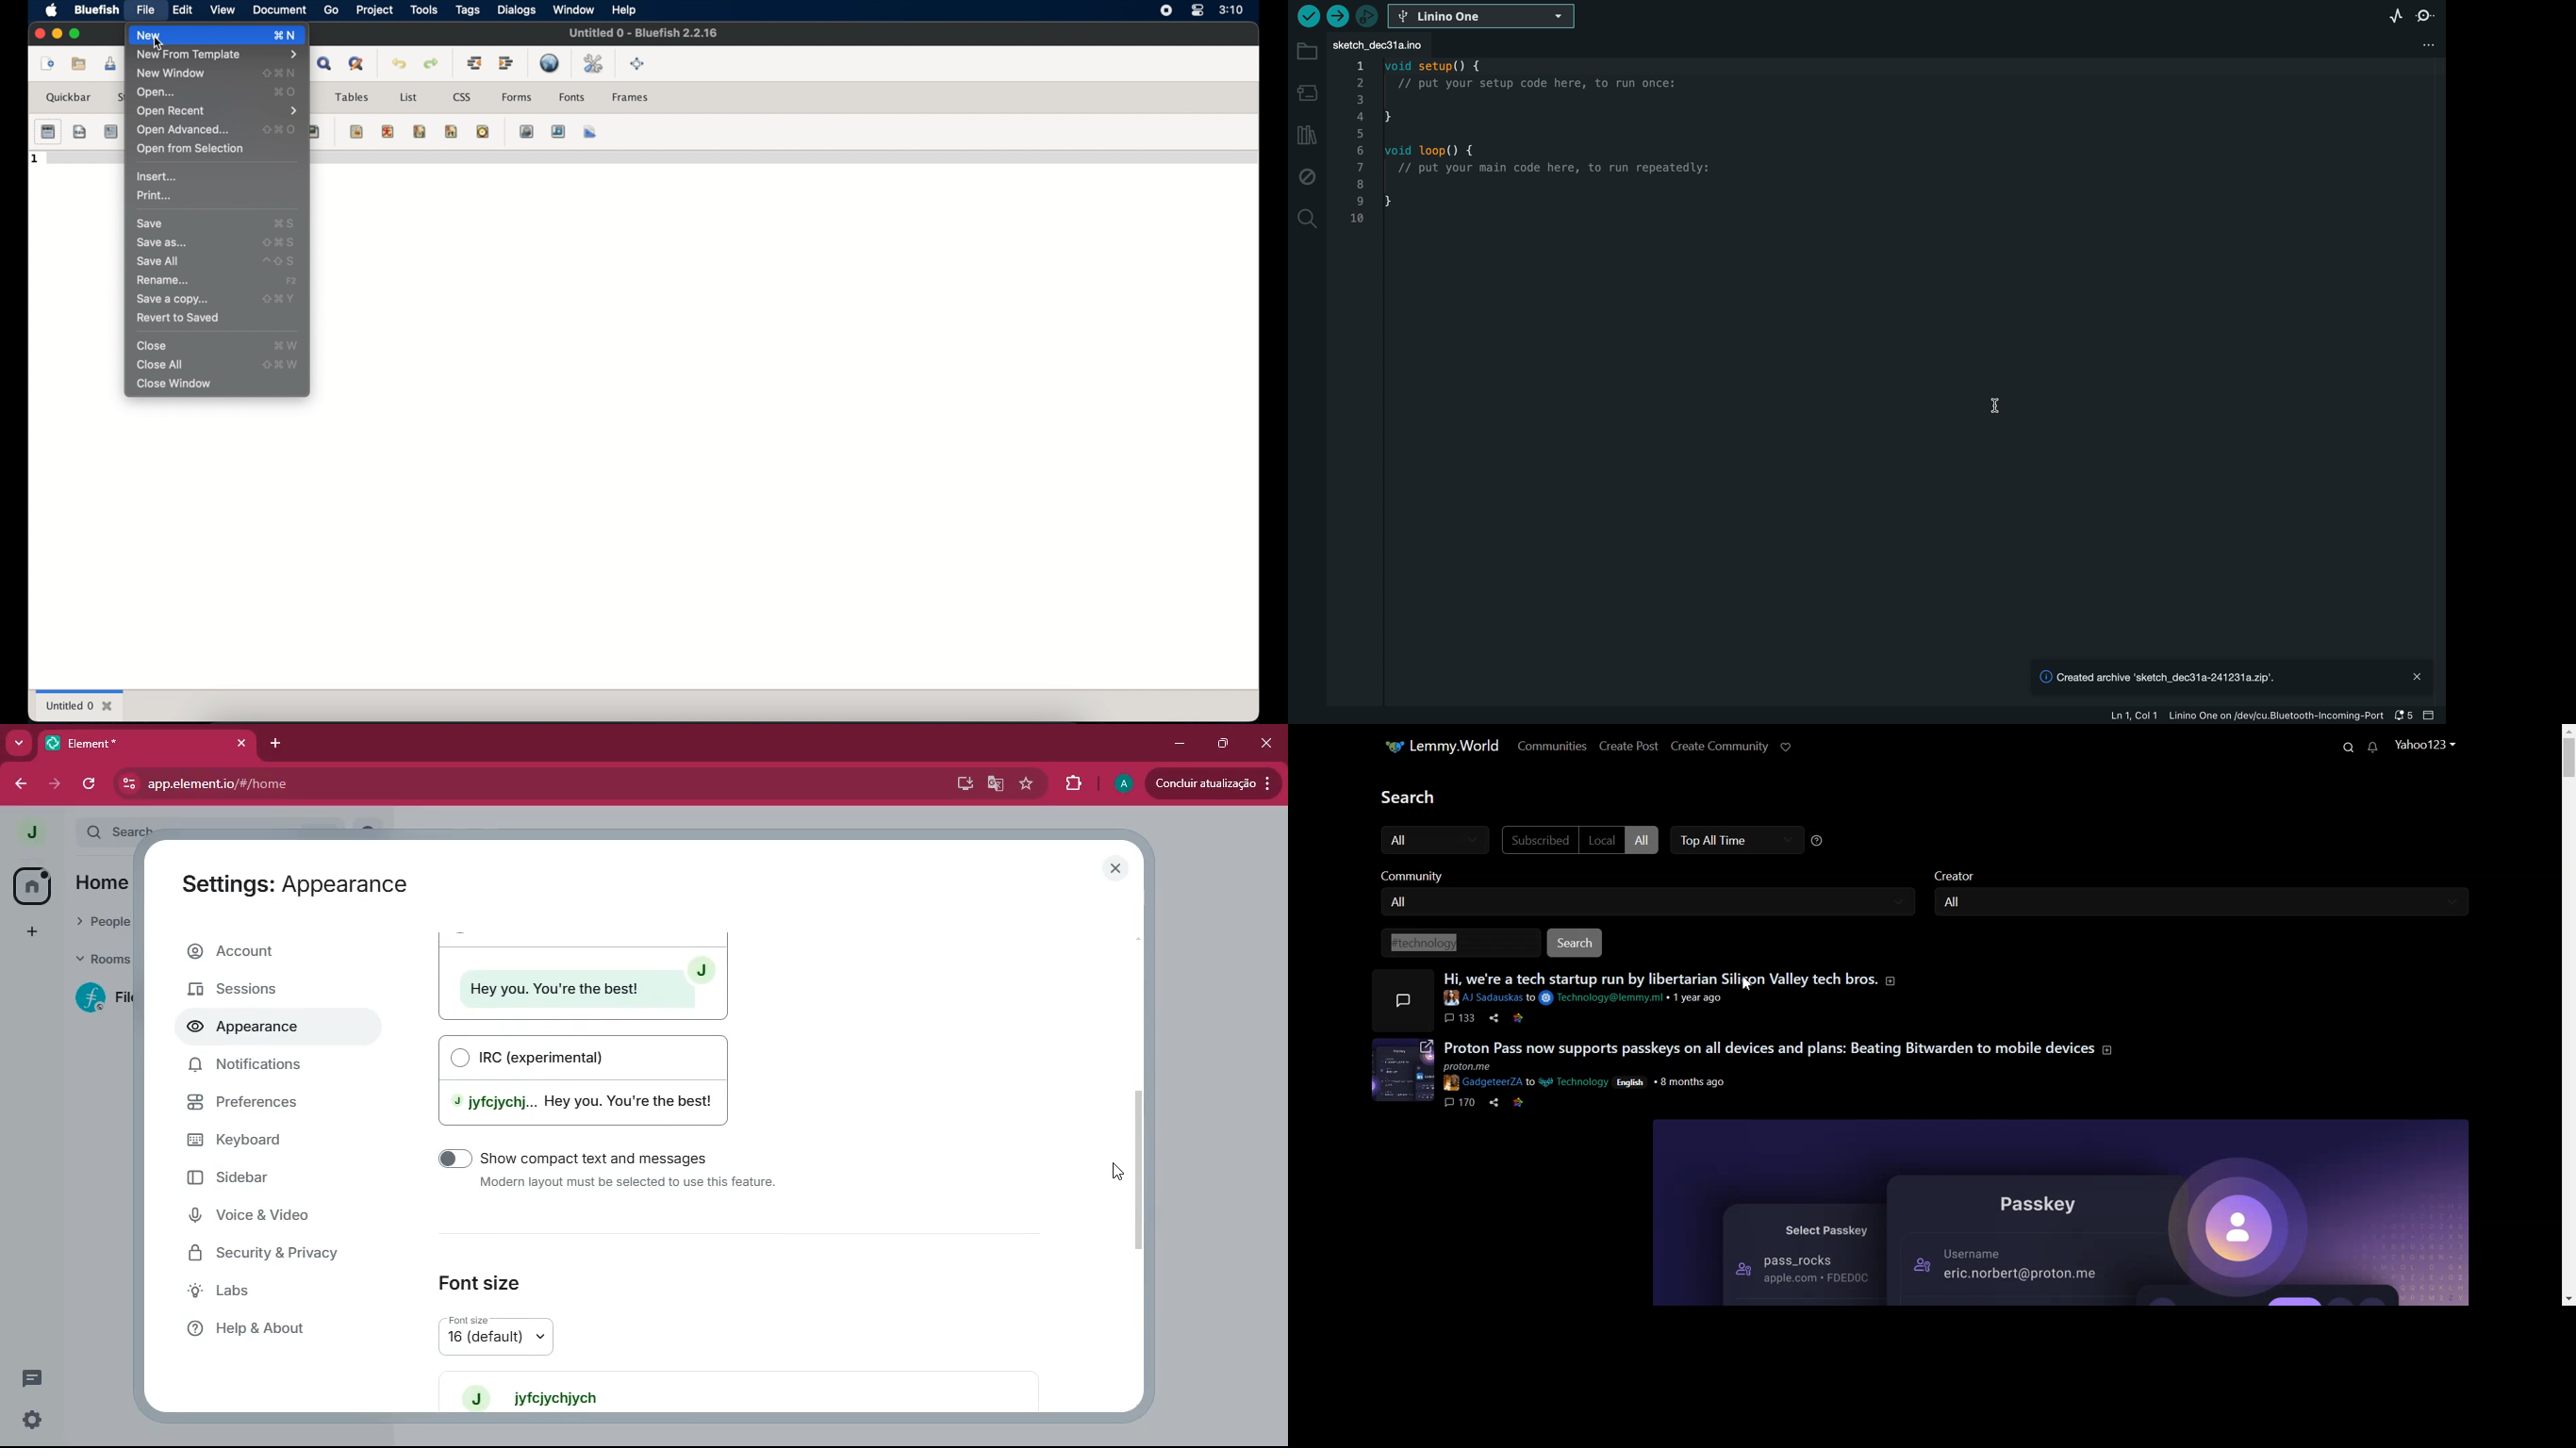 This screenshot has width=2576, height=1456. I want to click on modern, so click(582, 975).